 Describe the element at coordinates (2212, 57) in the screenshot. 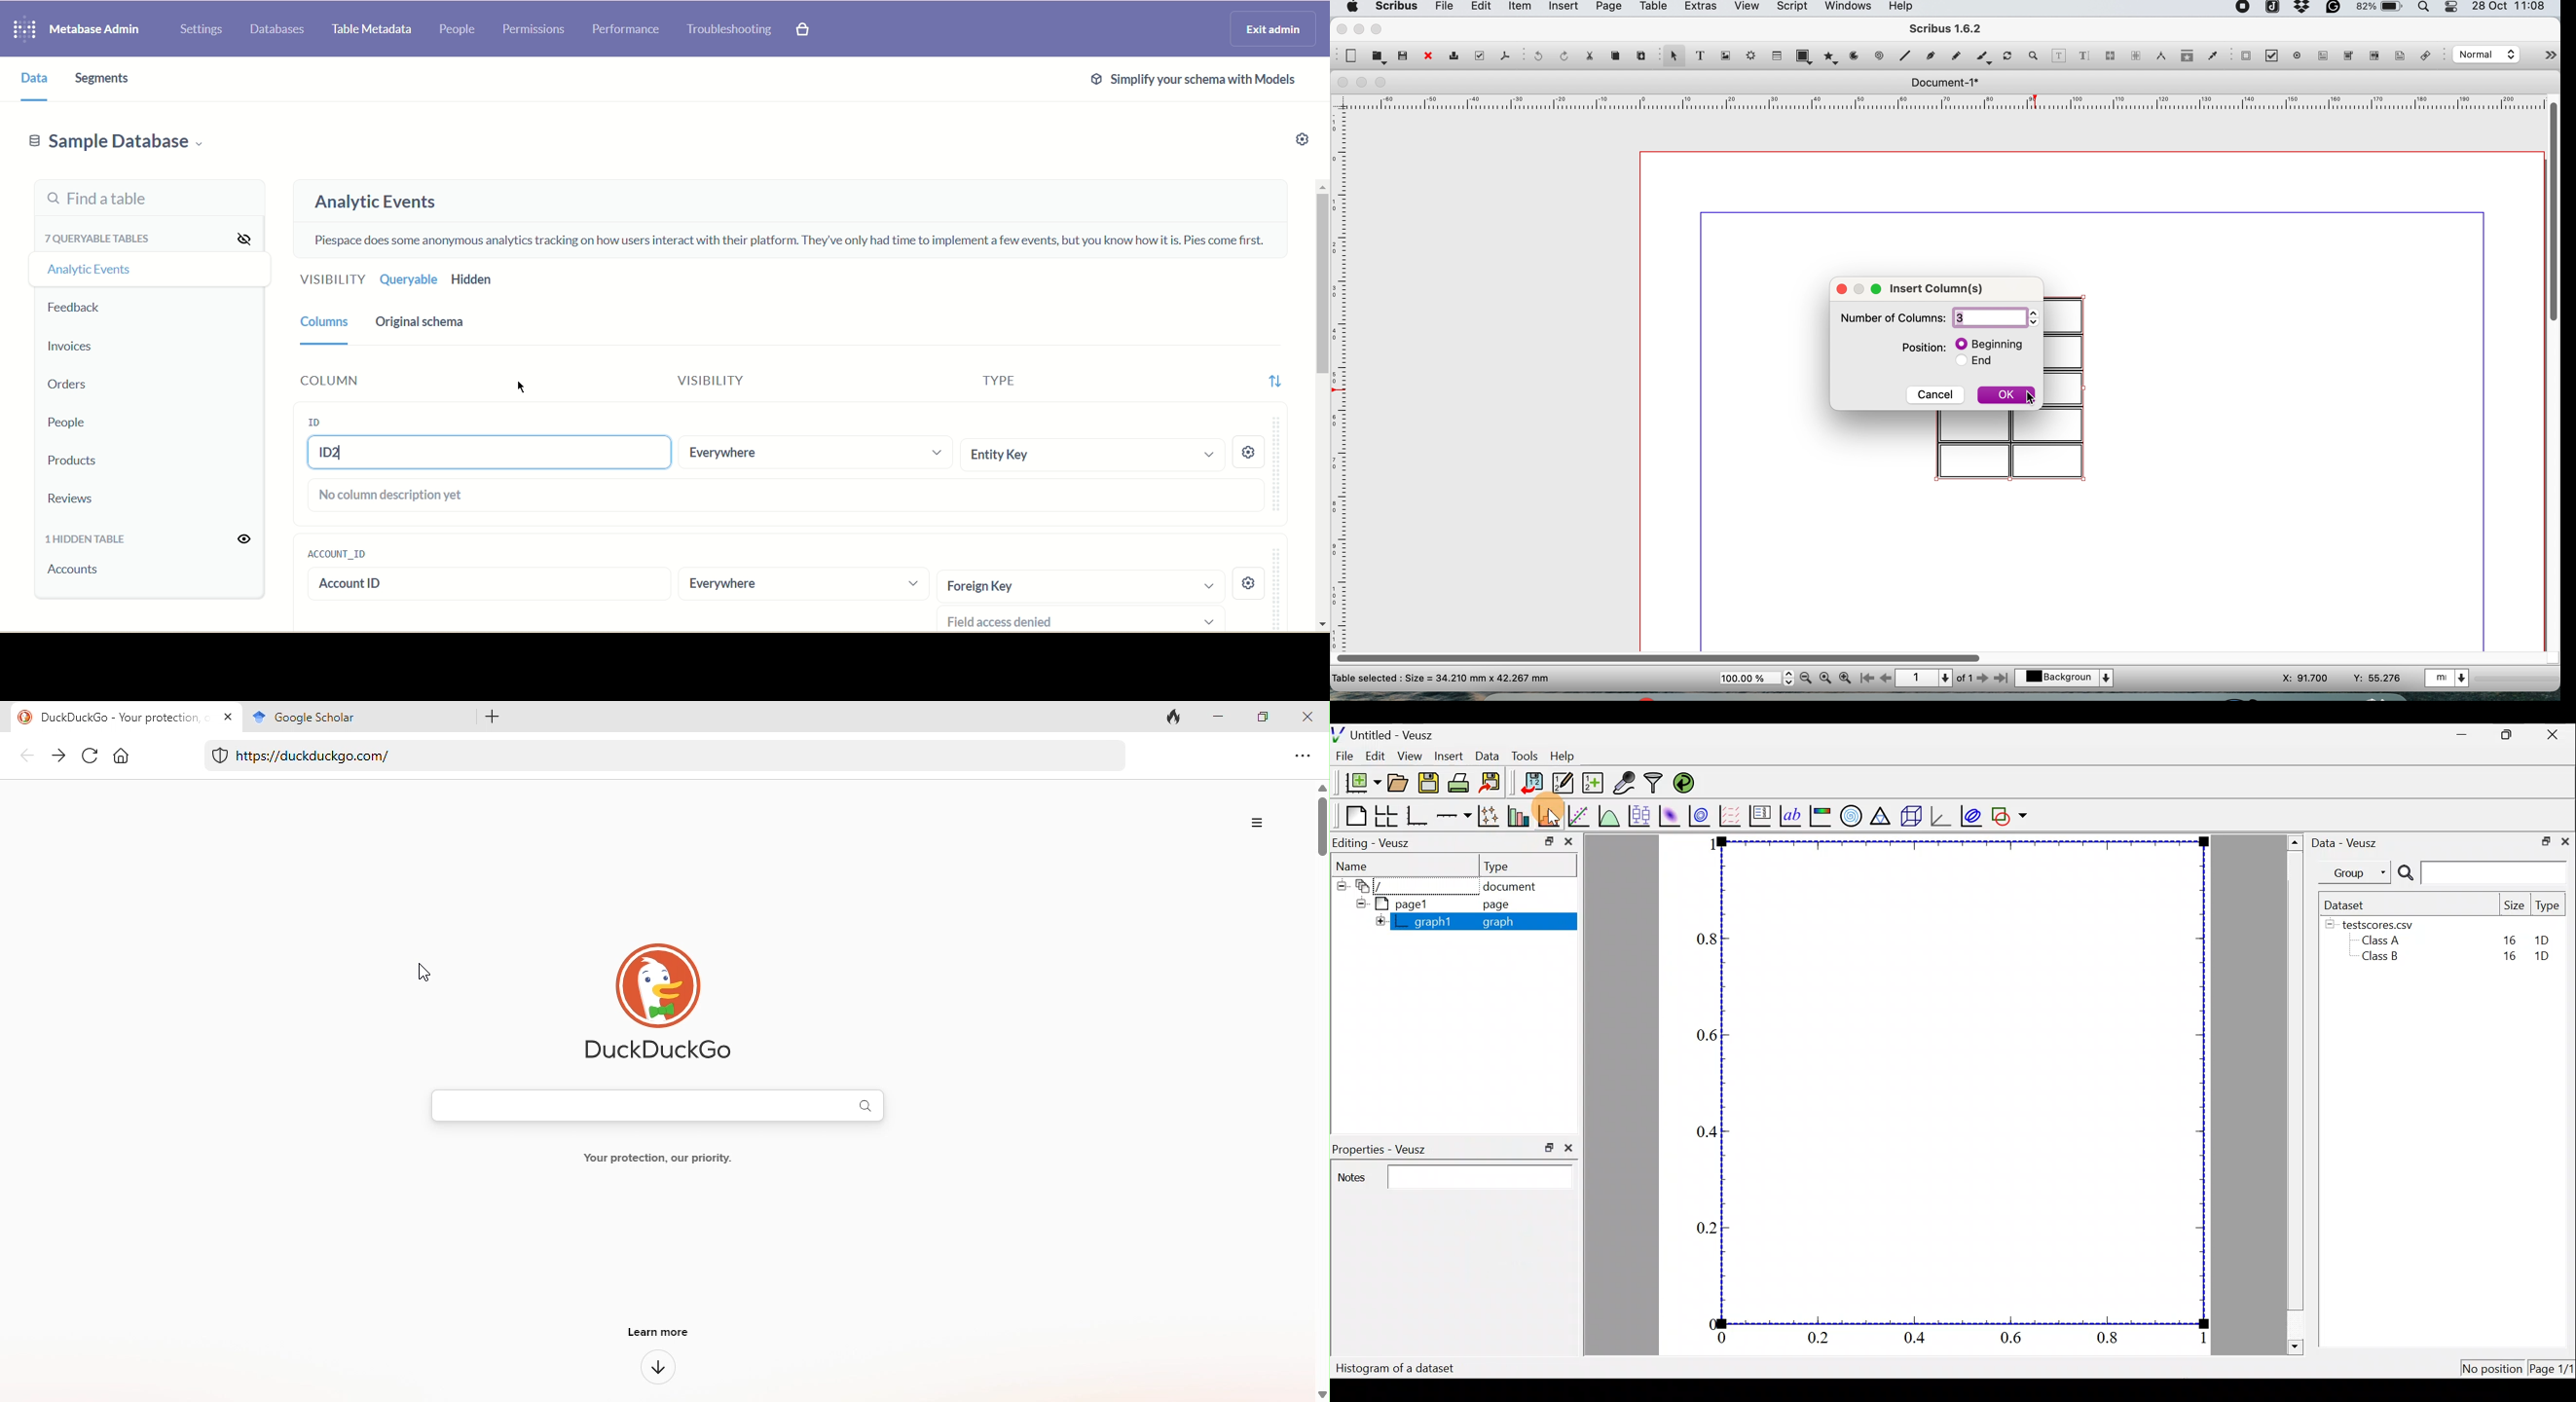

I see `eyedropper` at that location.